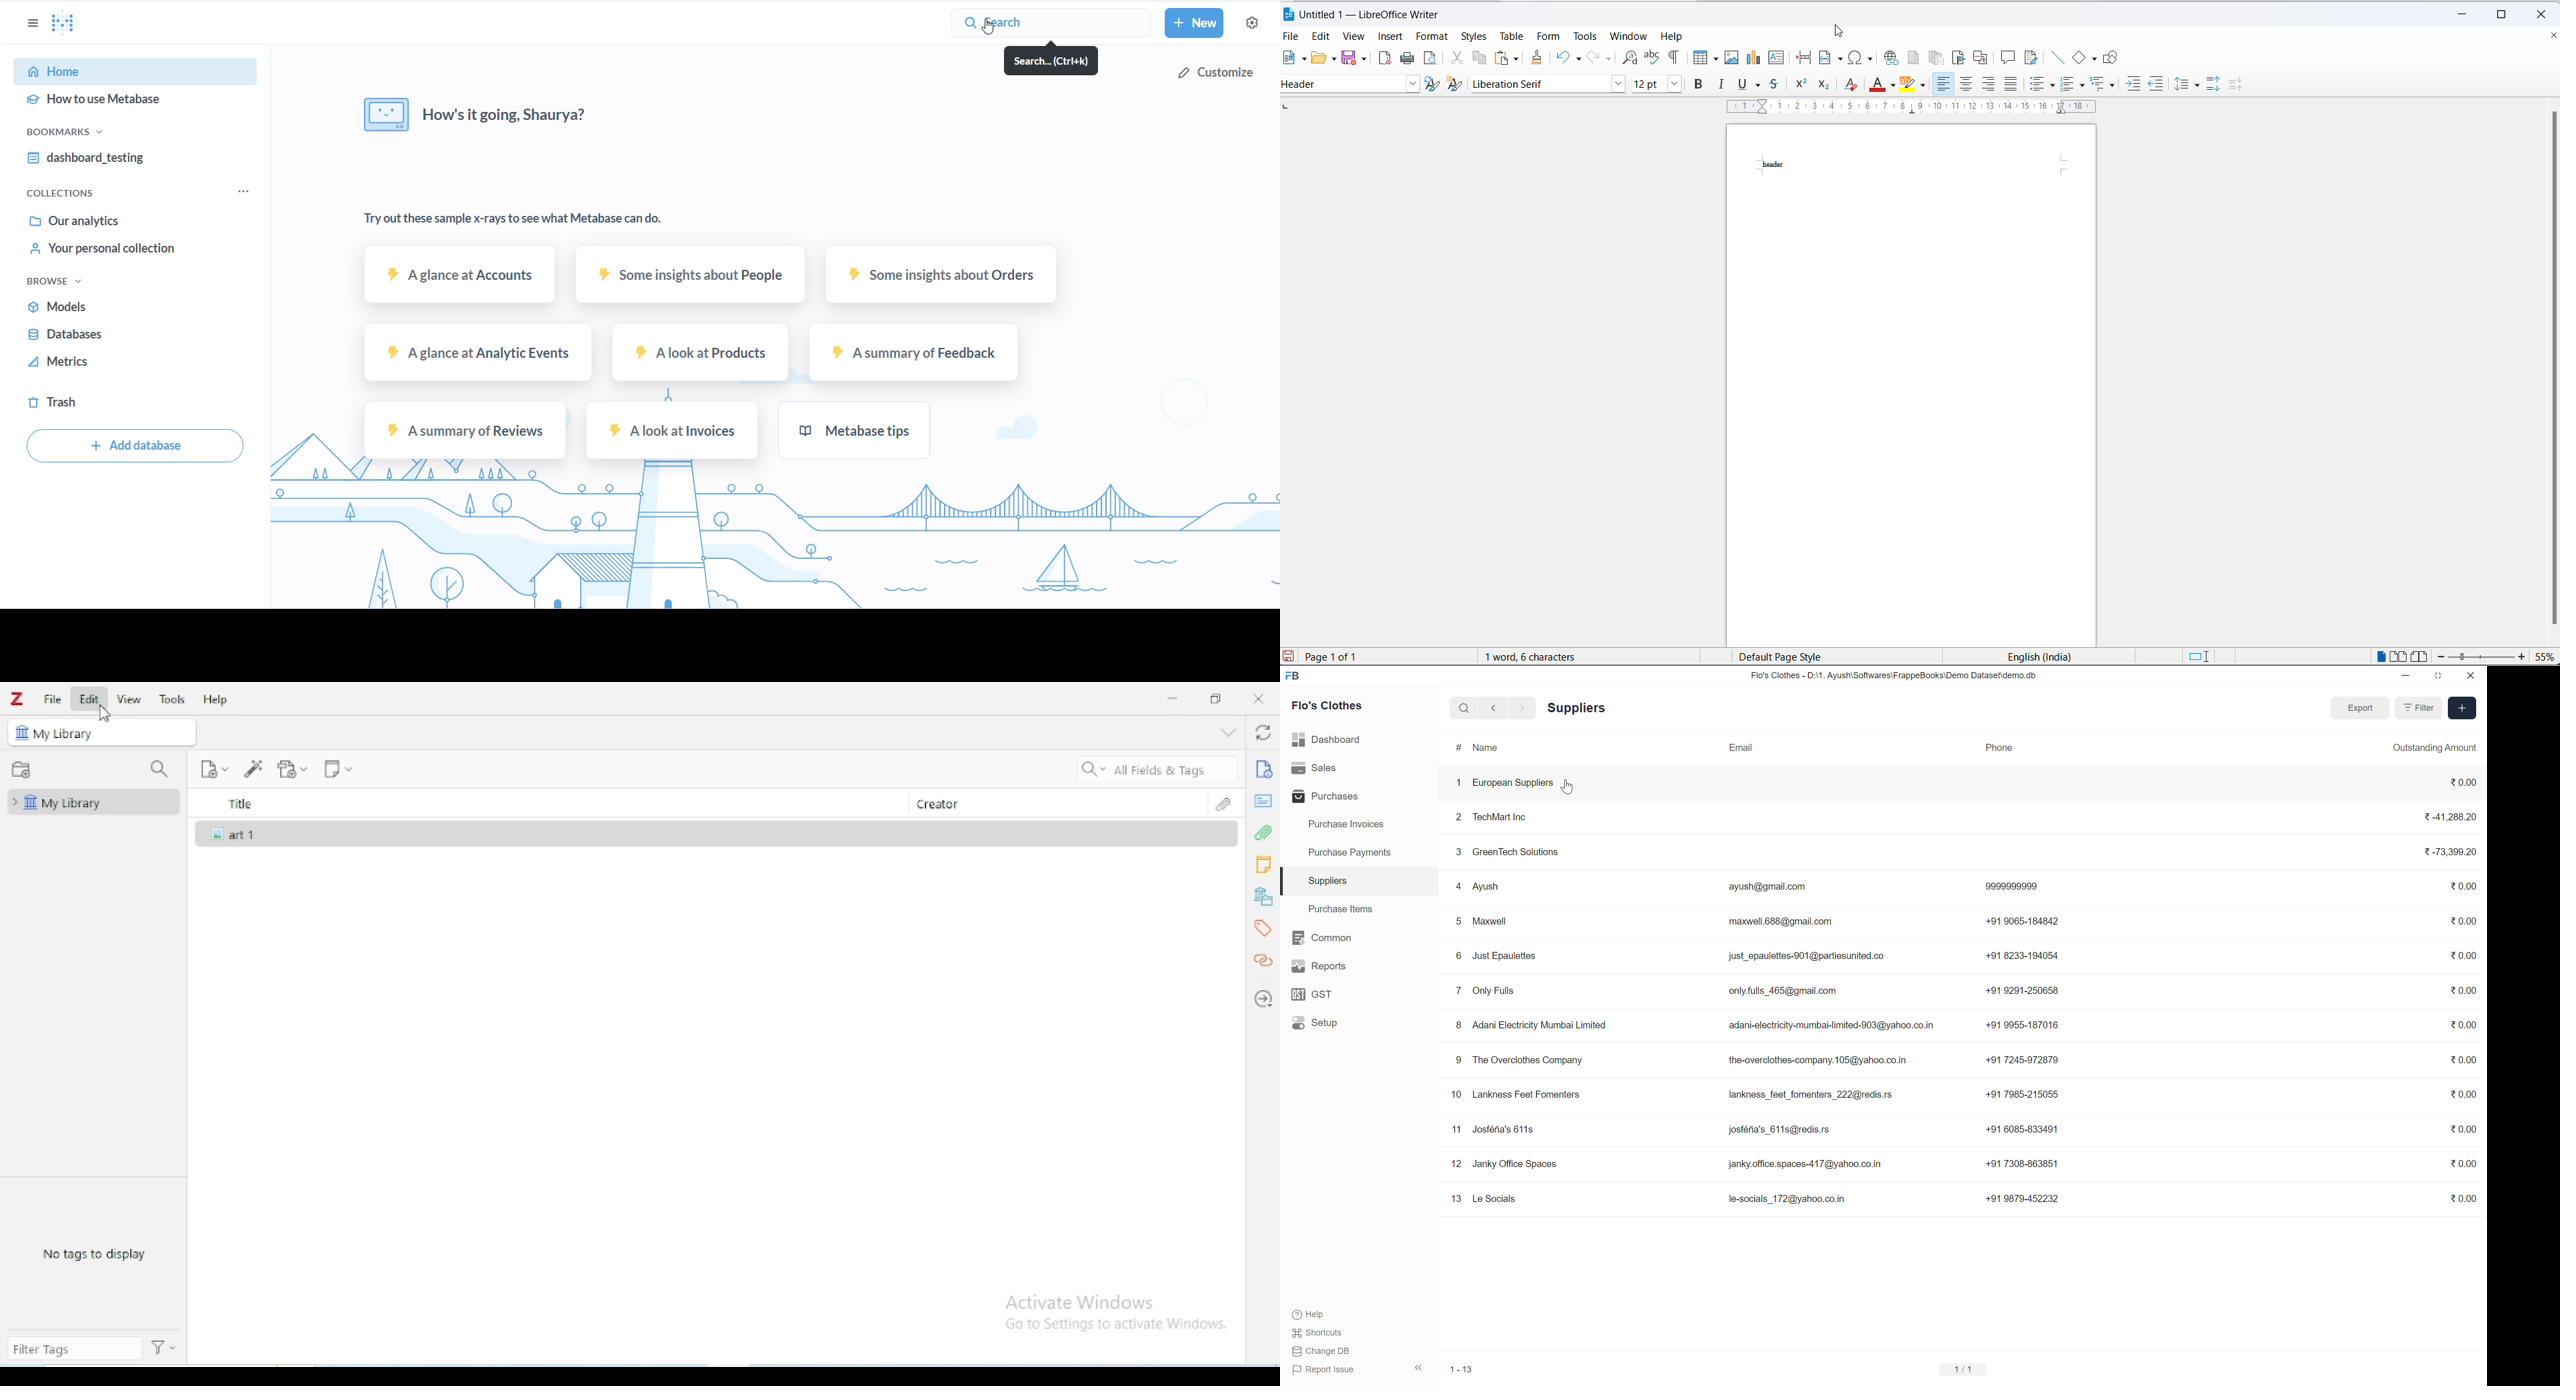  I want to click on Reports, so click(1315, 961).